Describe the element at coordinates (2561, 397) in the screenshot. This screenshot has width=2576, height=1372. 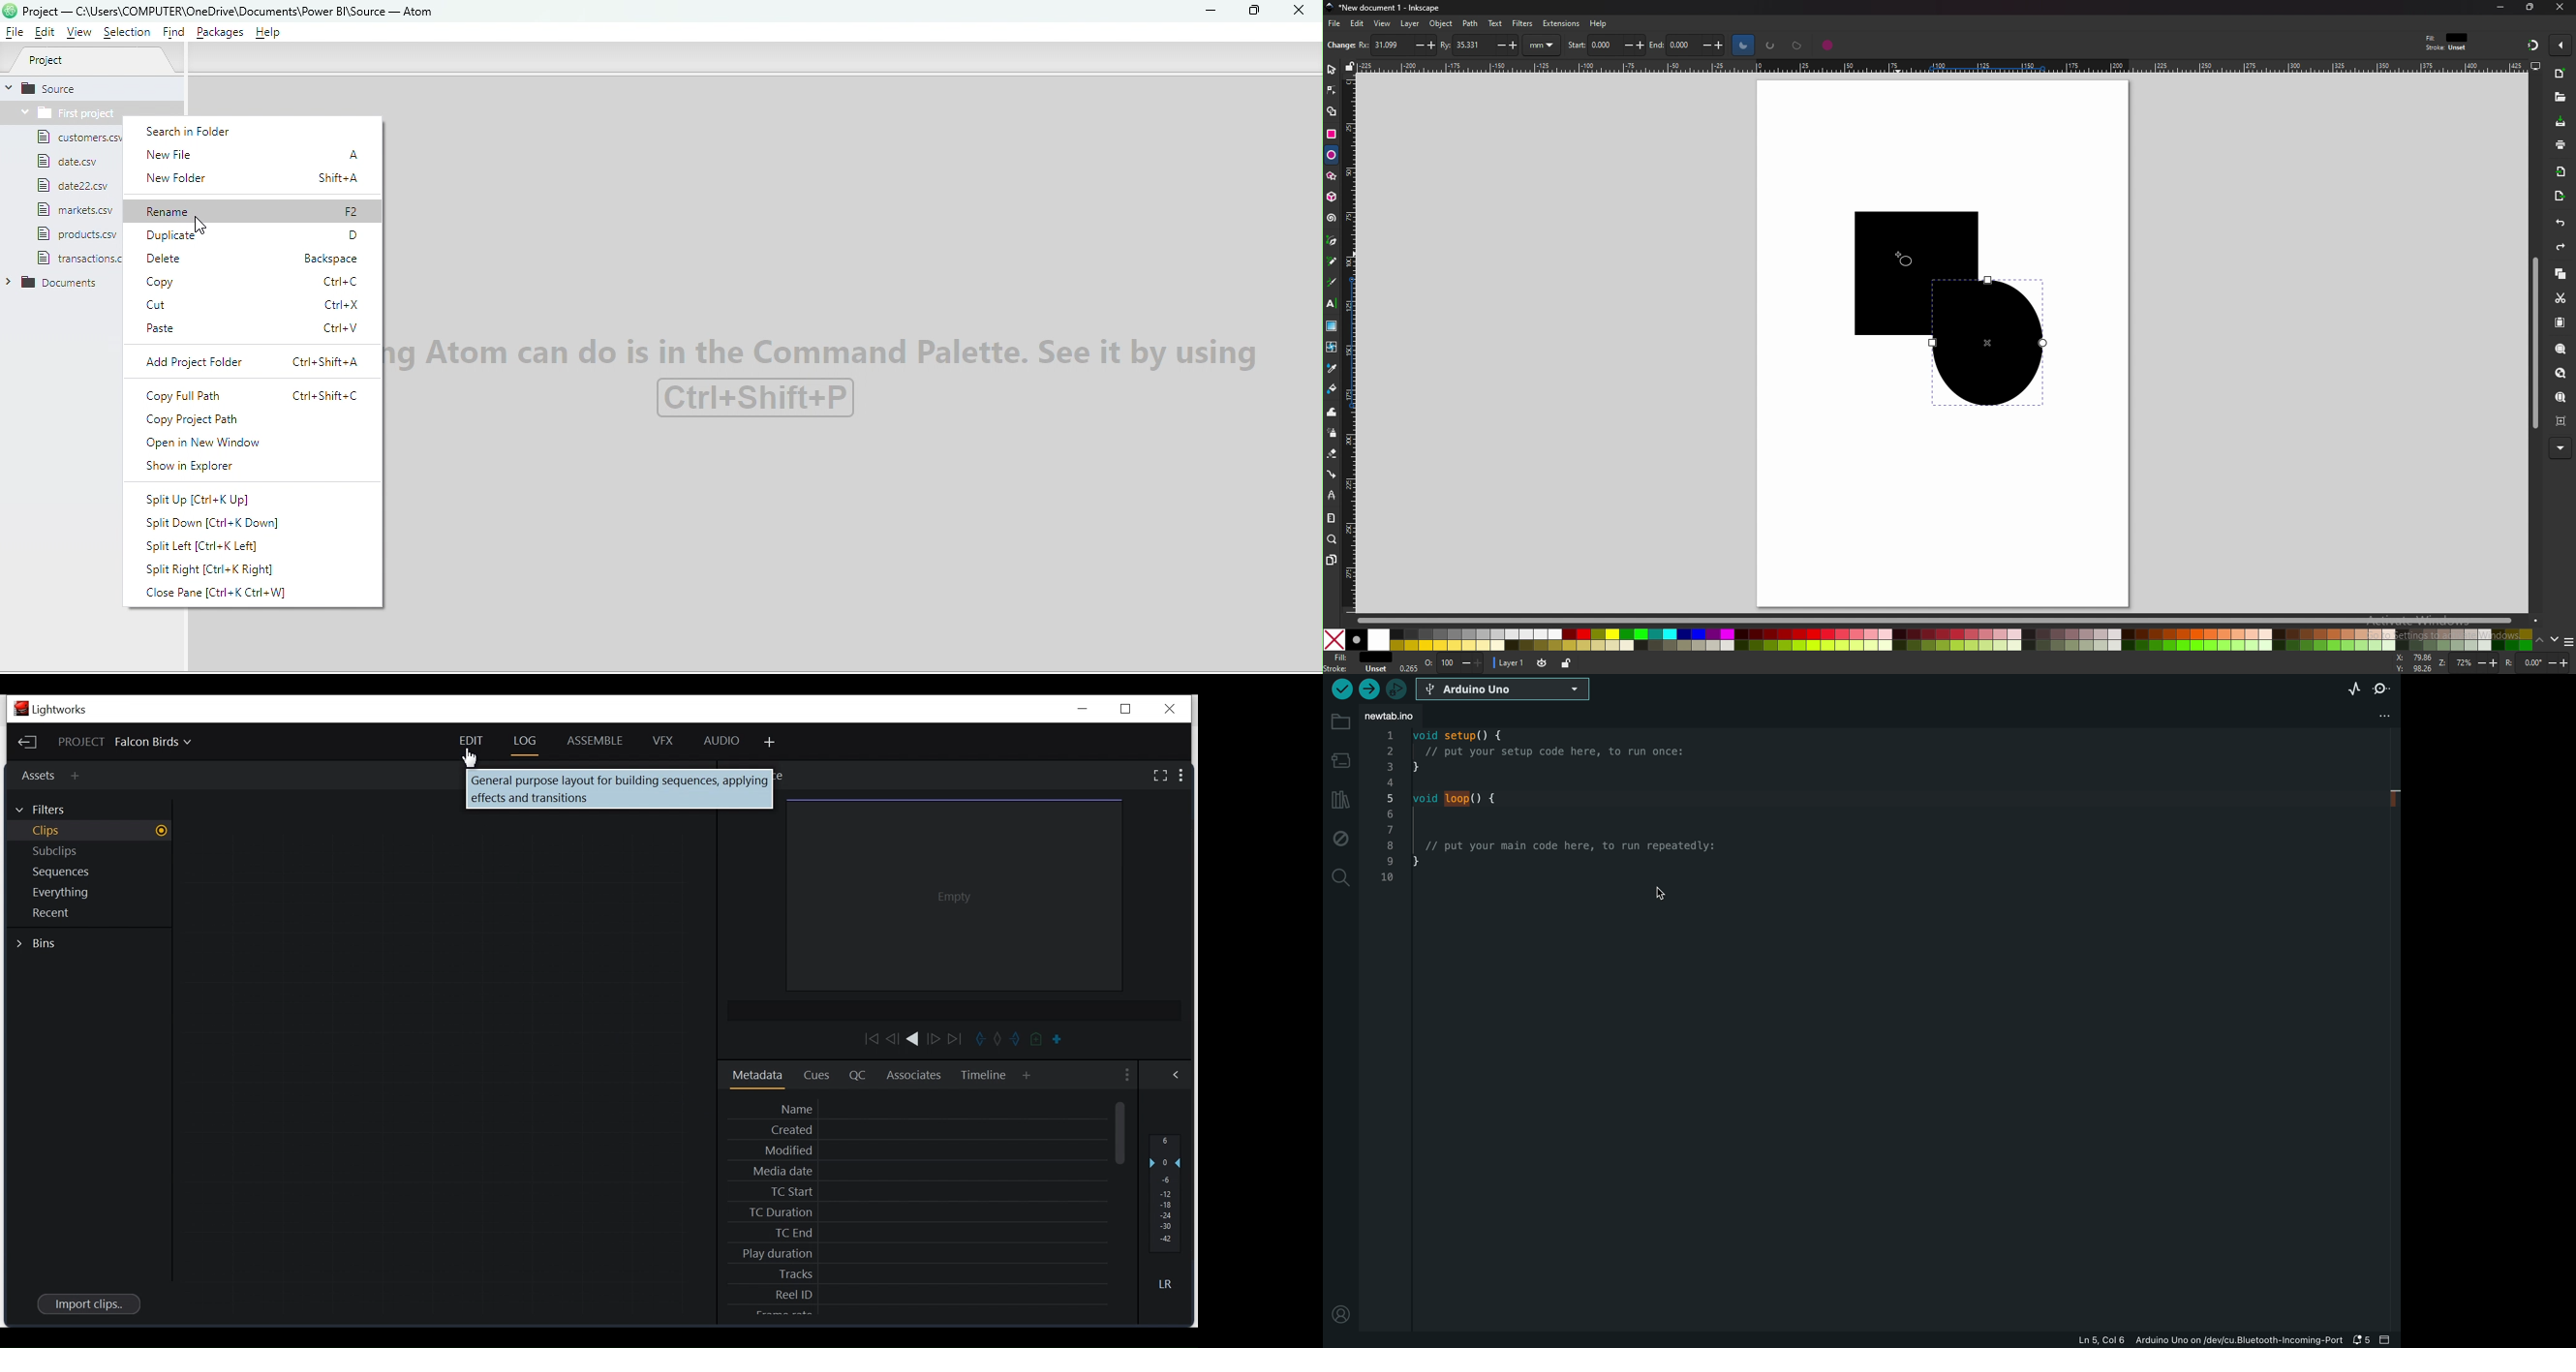
I see `zoom page` at that location.